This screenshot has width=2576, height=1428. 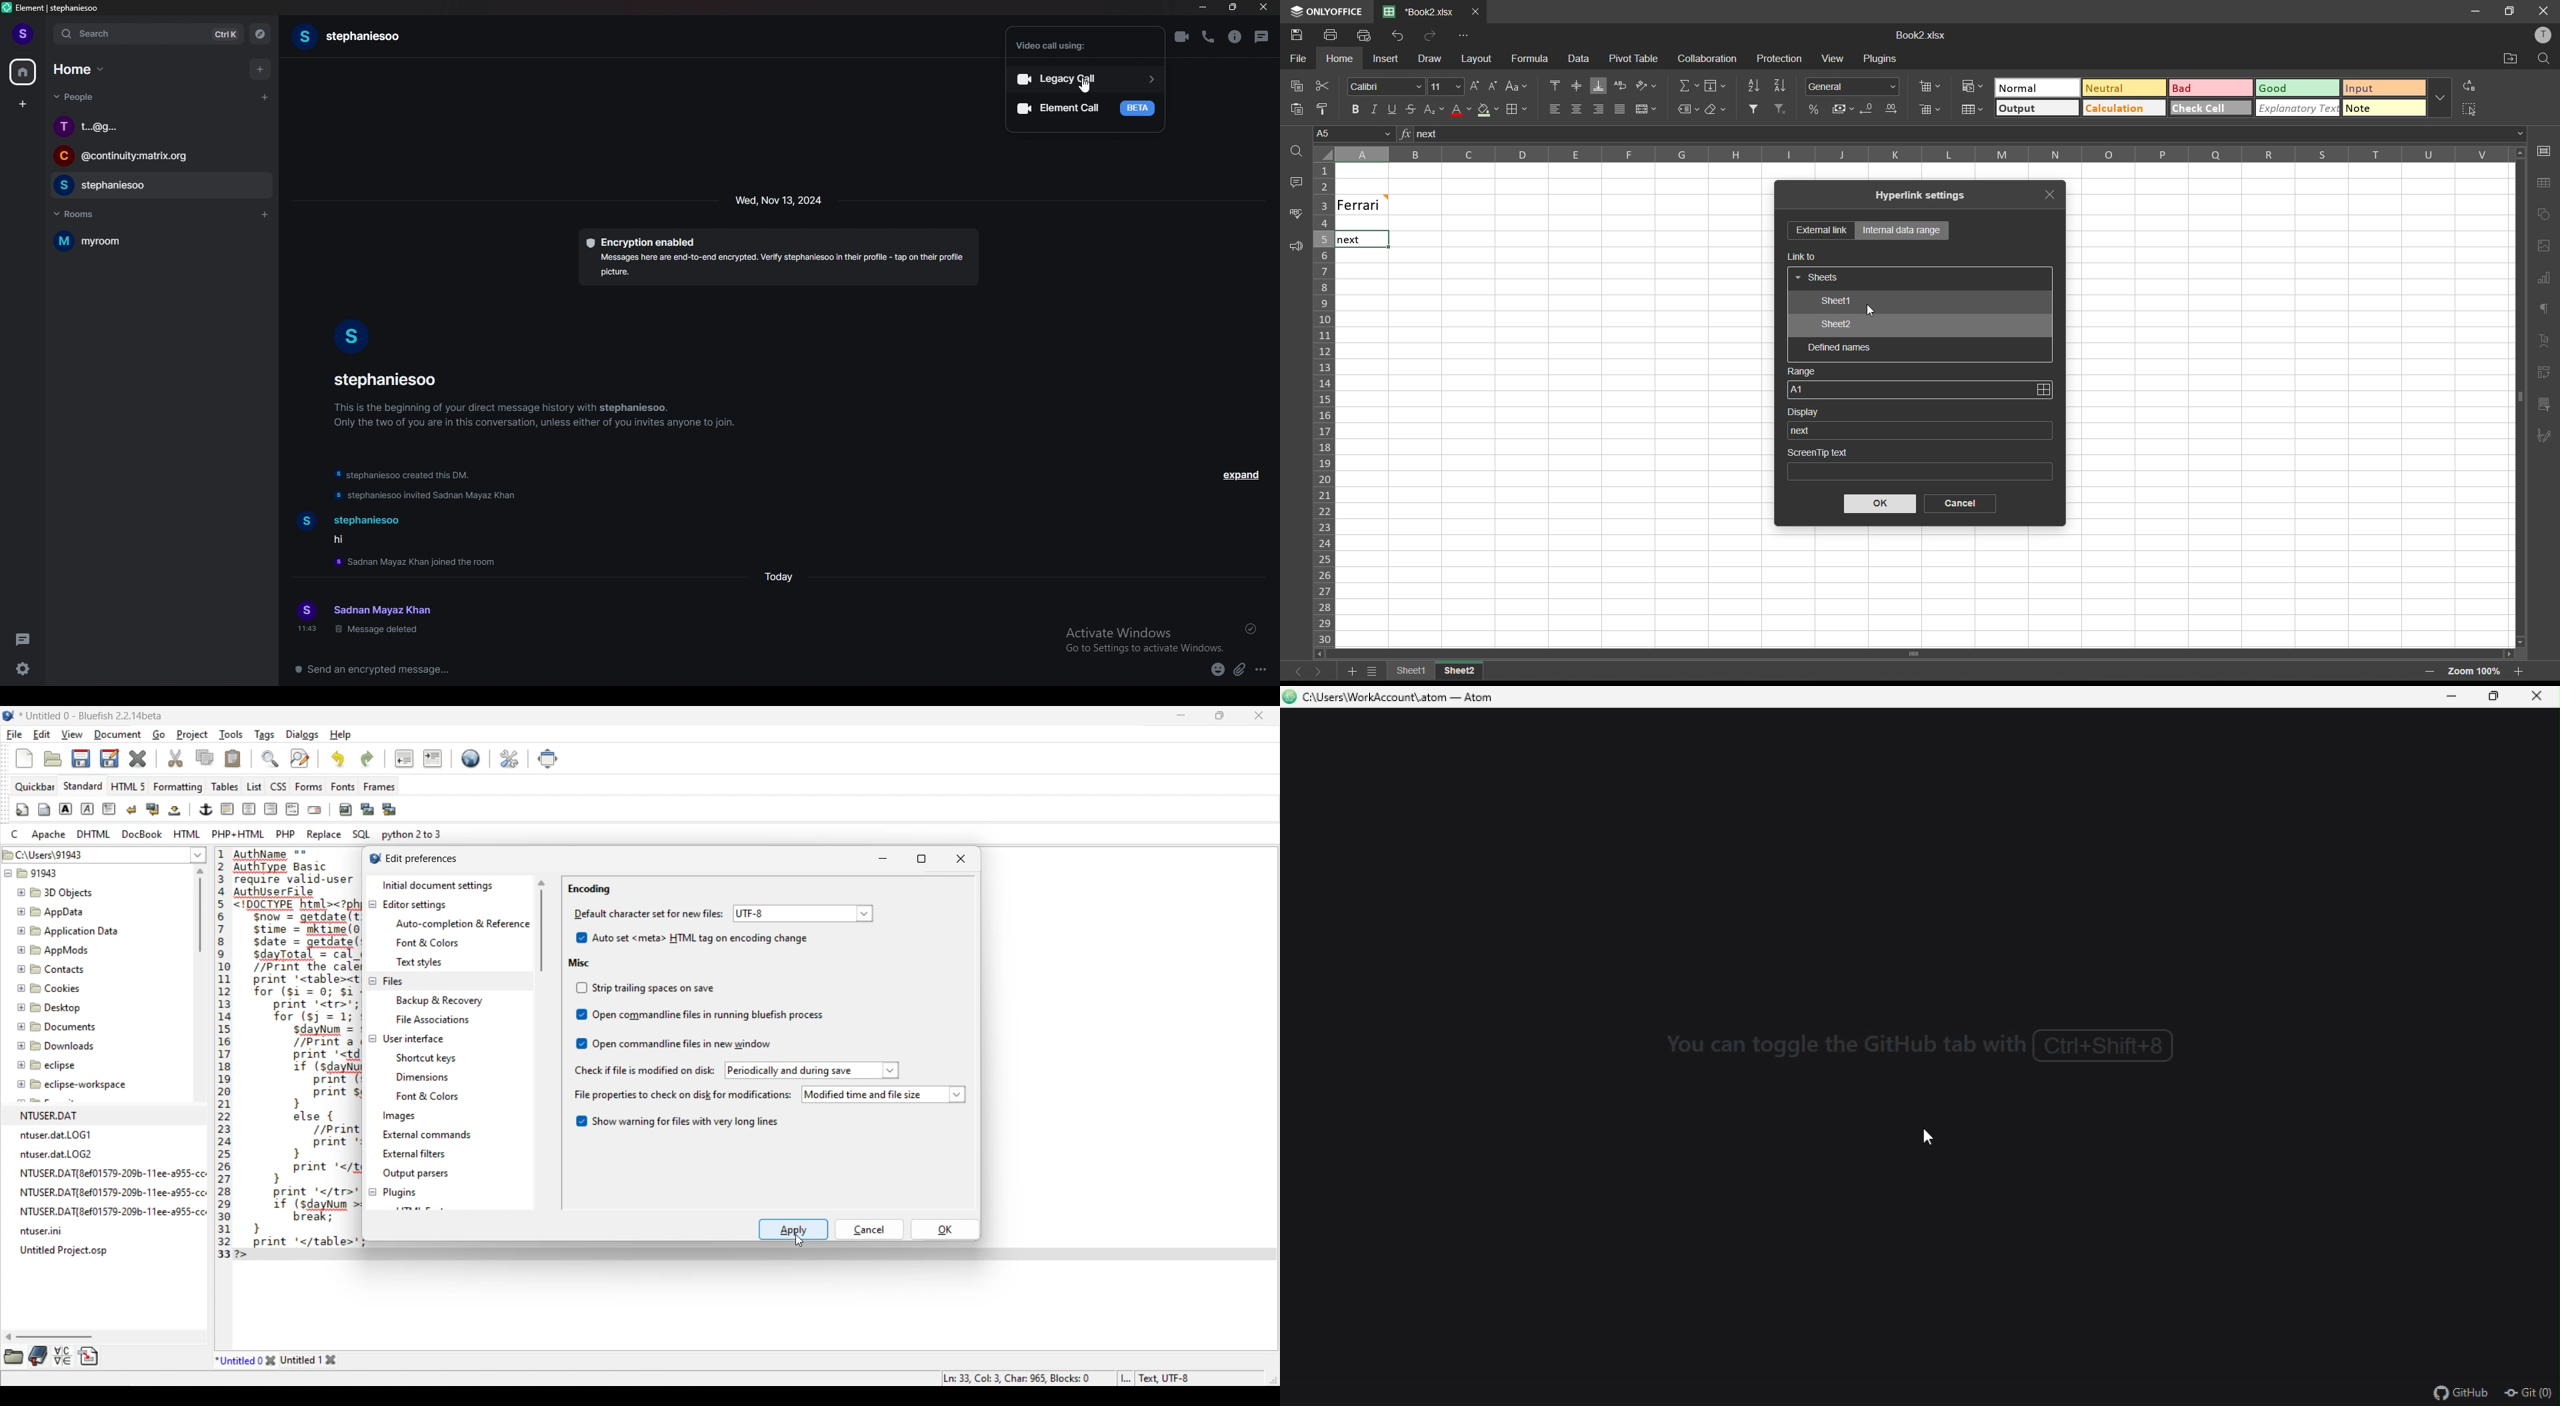 I want to click on Standard, so click(x=83, y=786).